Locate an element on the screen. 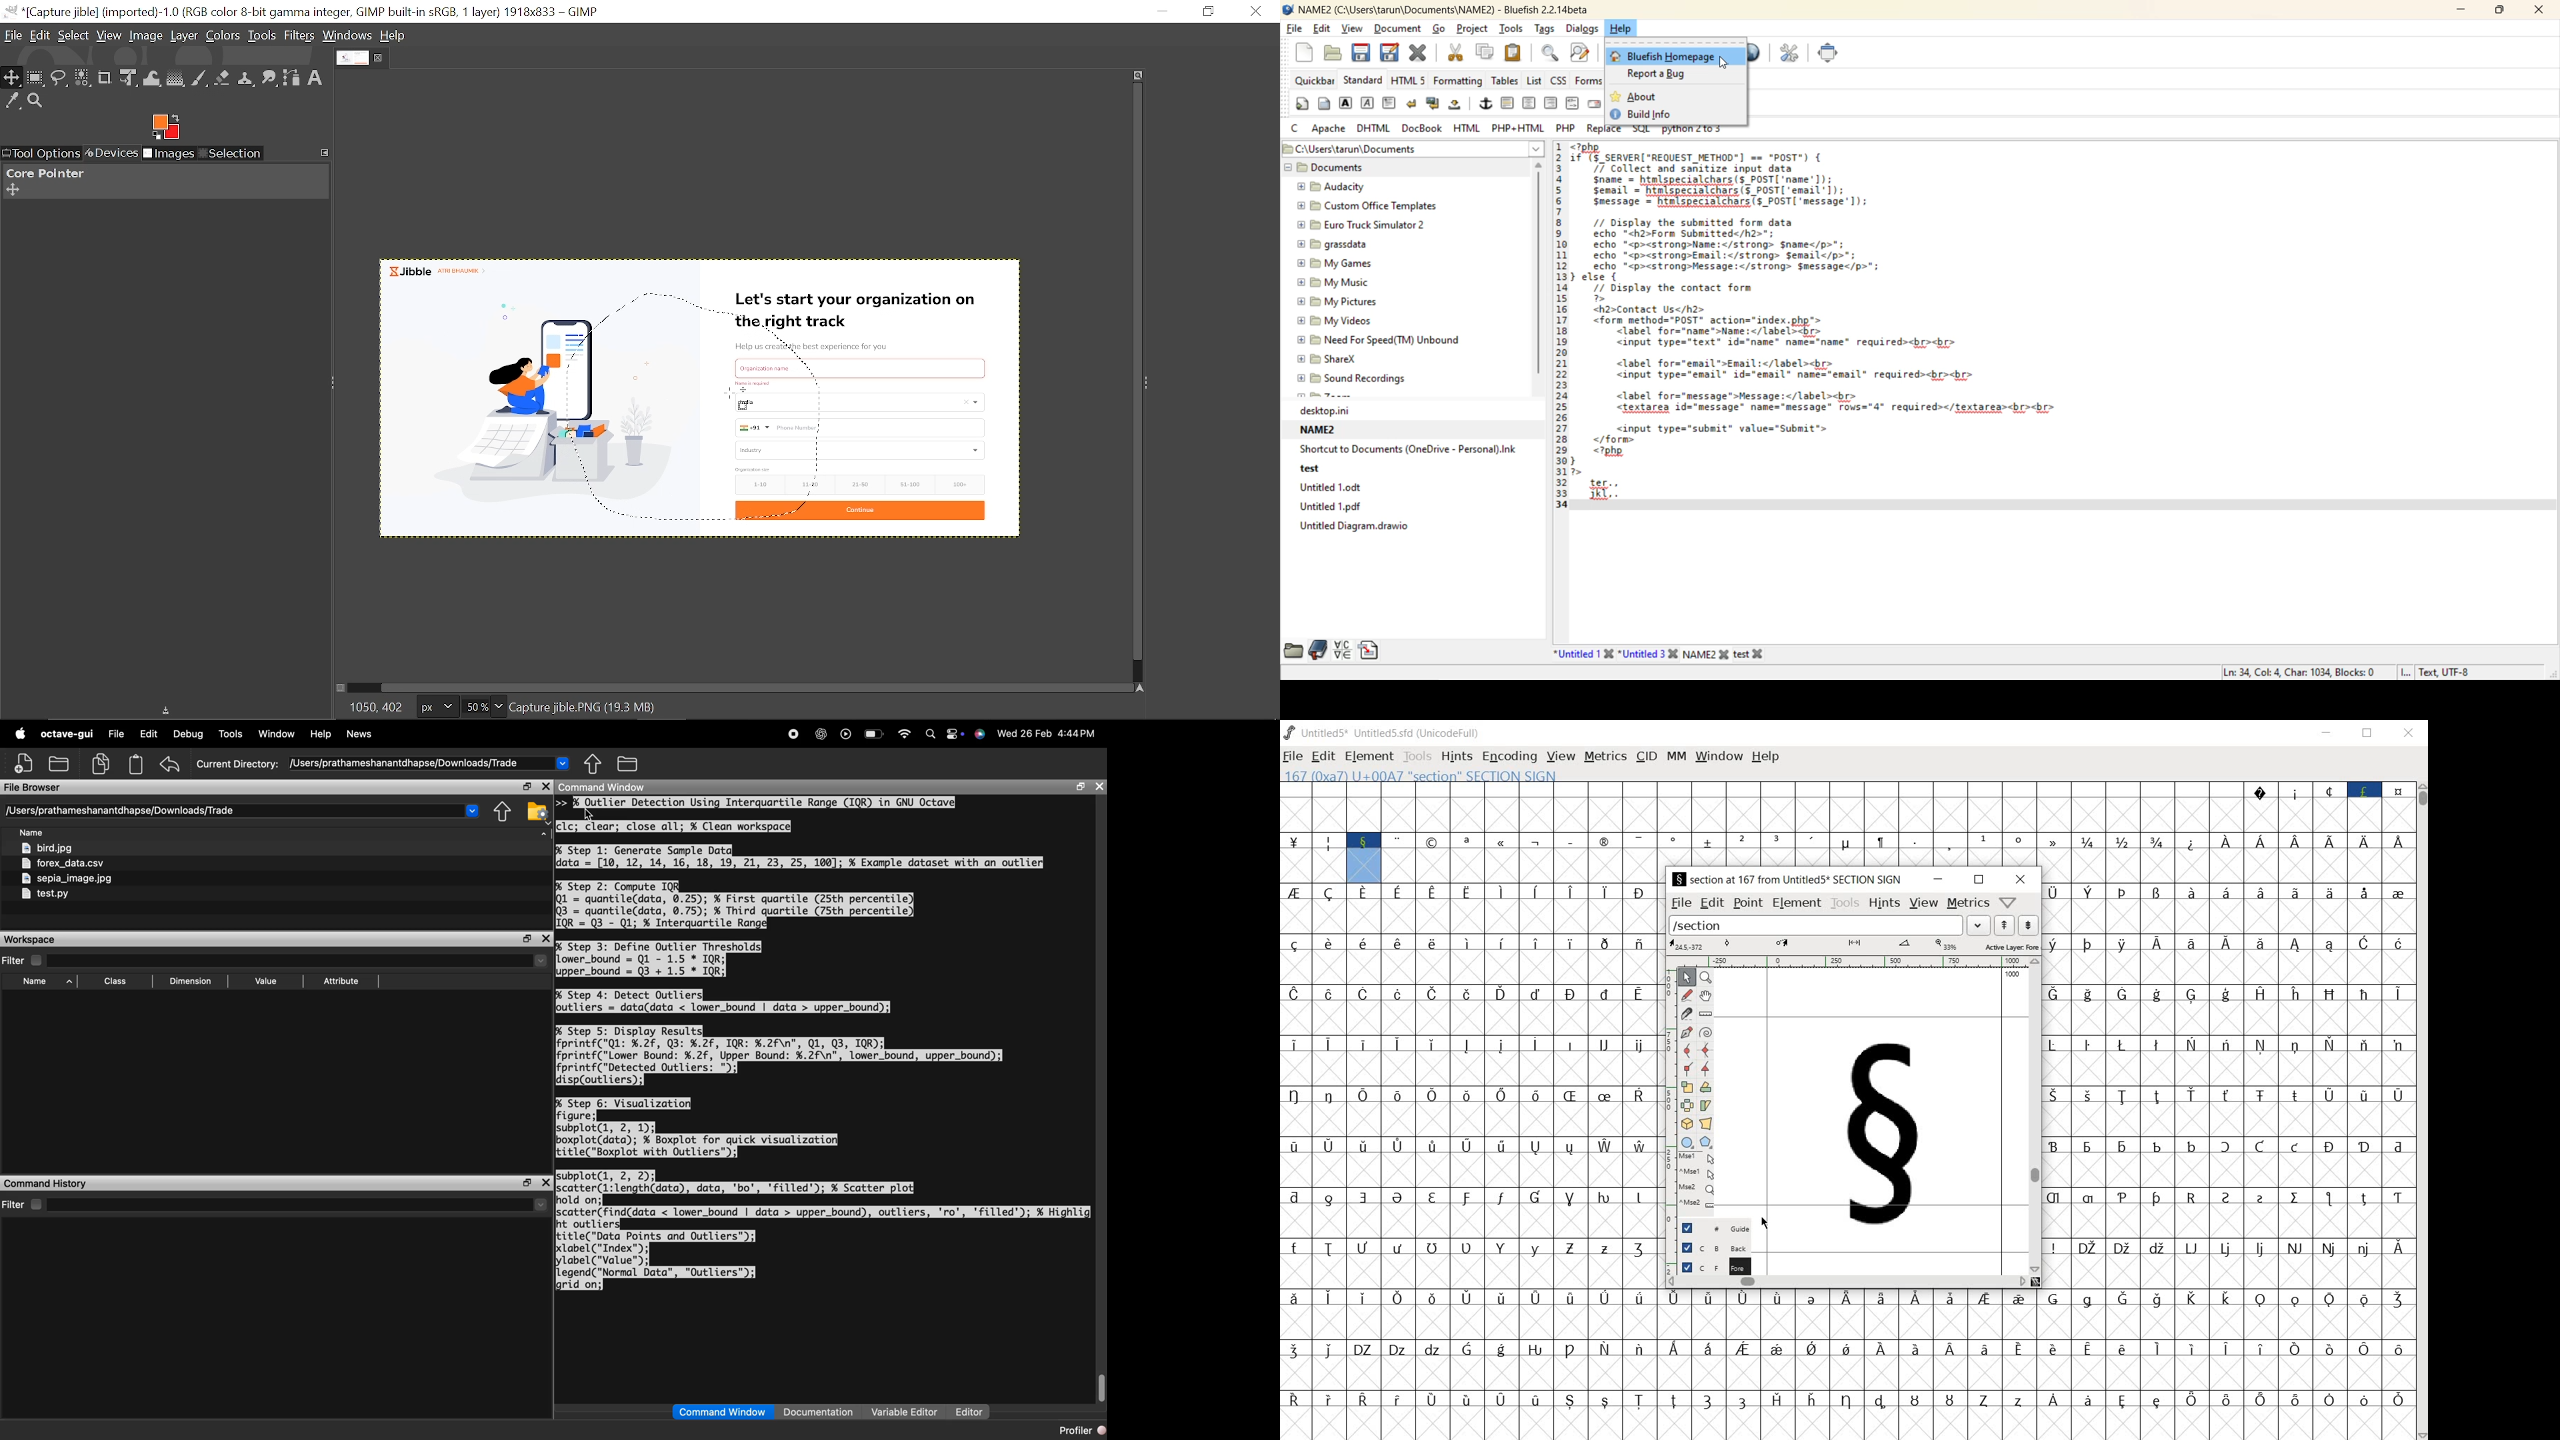 The height and width of the screenshot is (1456, 2576). My Games is located at coordinates (1336, 266).